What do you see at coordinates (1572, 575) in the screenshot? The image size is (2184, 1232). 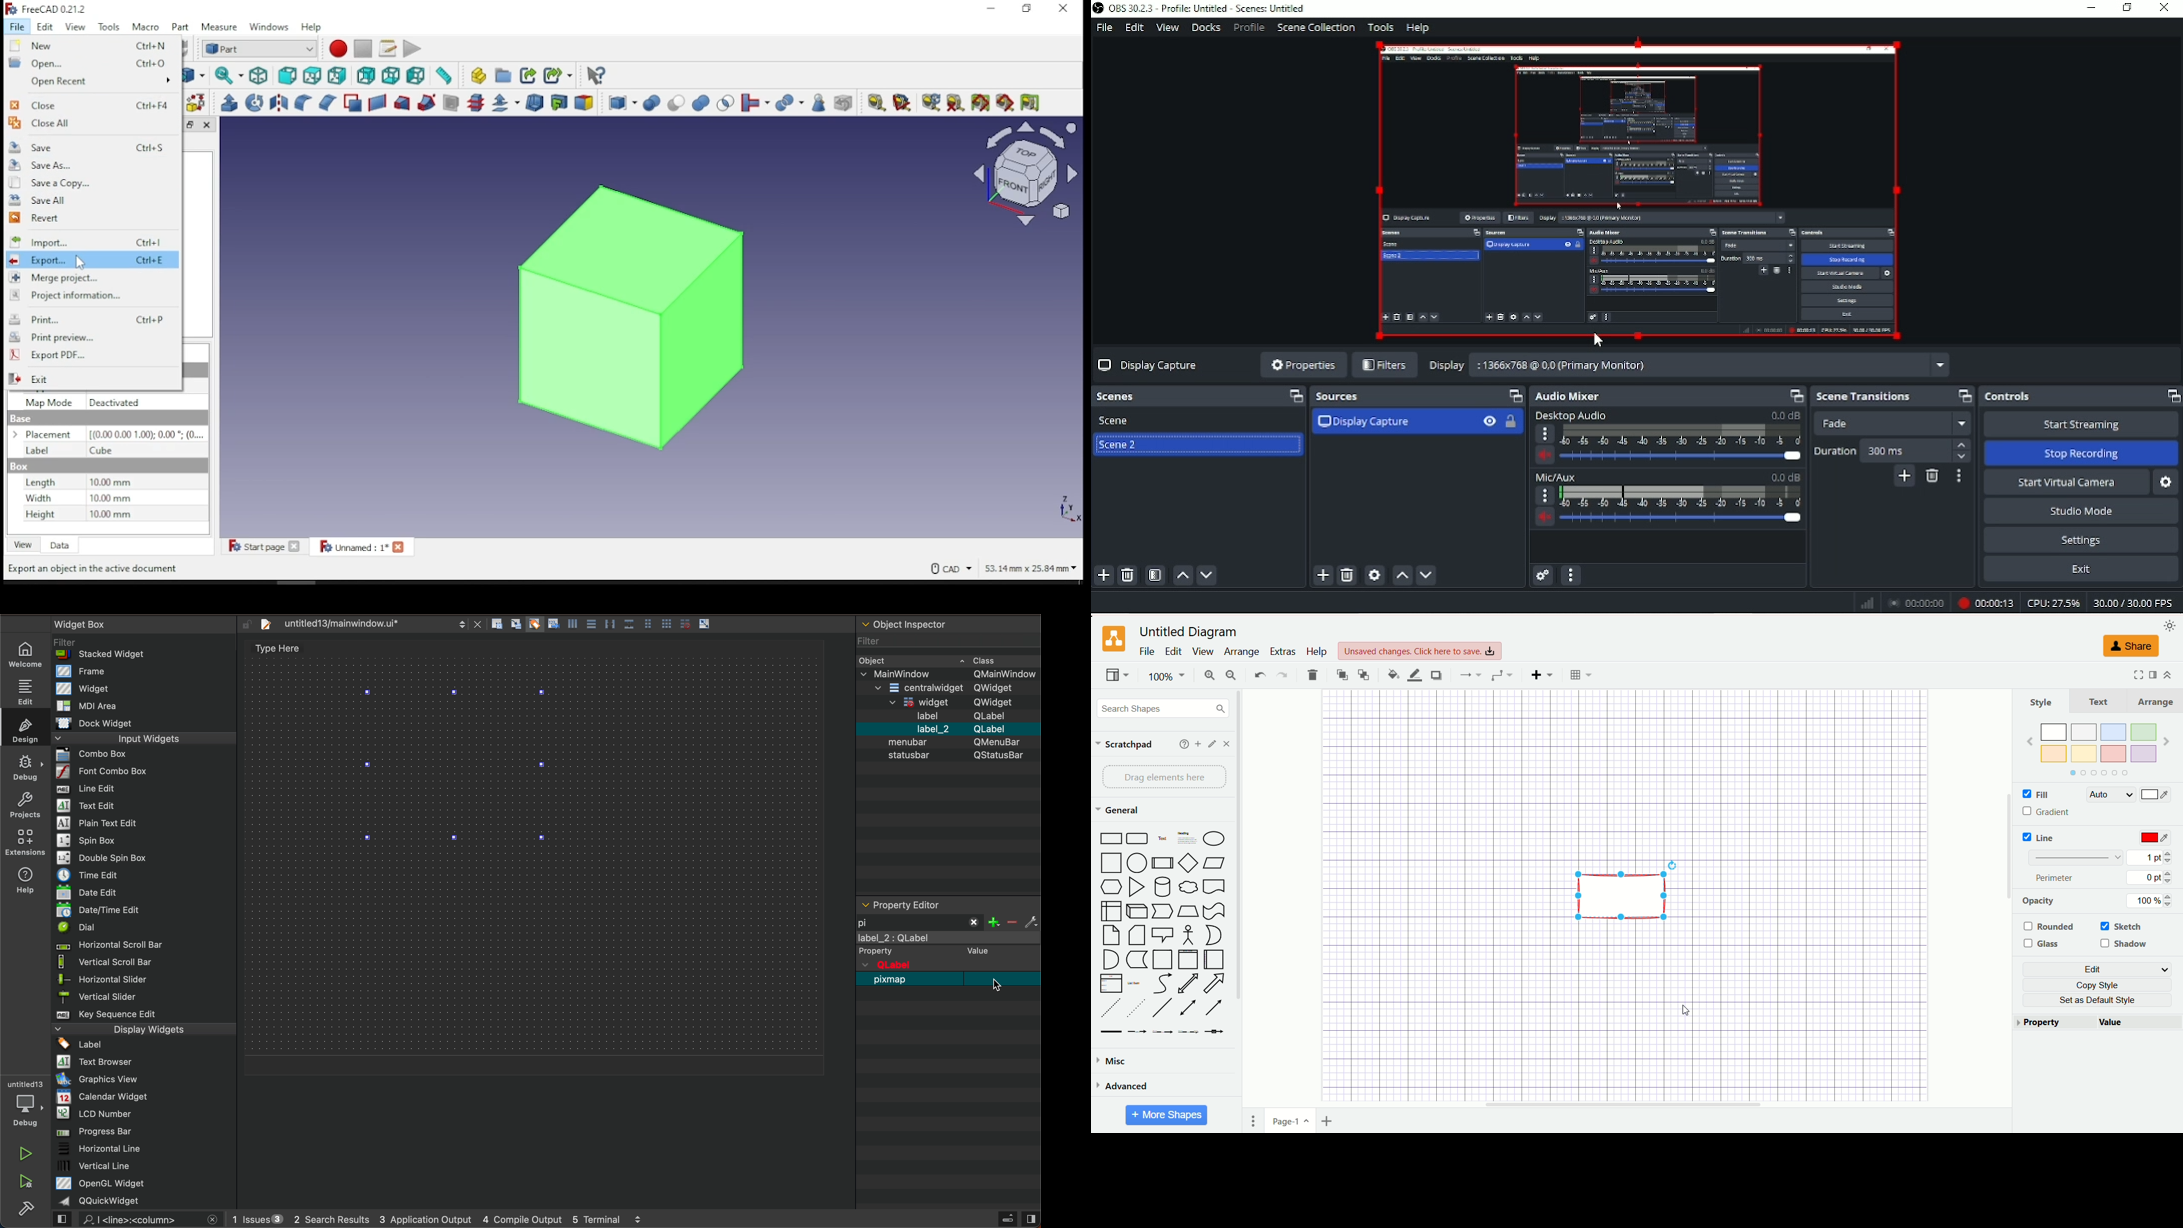 I see `Audio mixer menu` at bounding box center [1572, 575].